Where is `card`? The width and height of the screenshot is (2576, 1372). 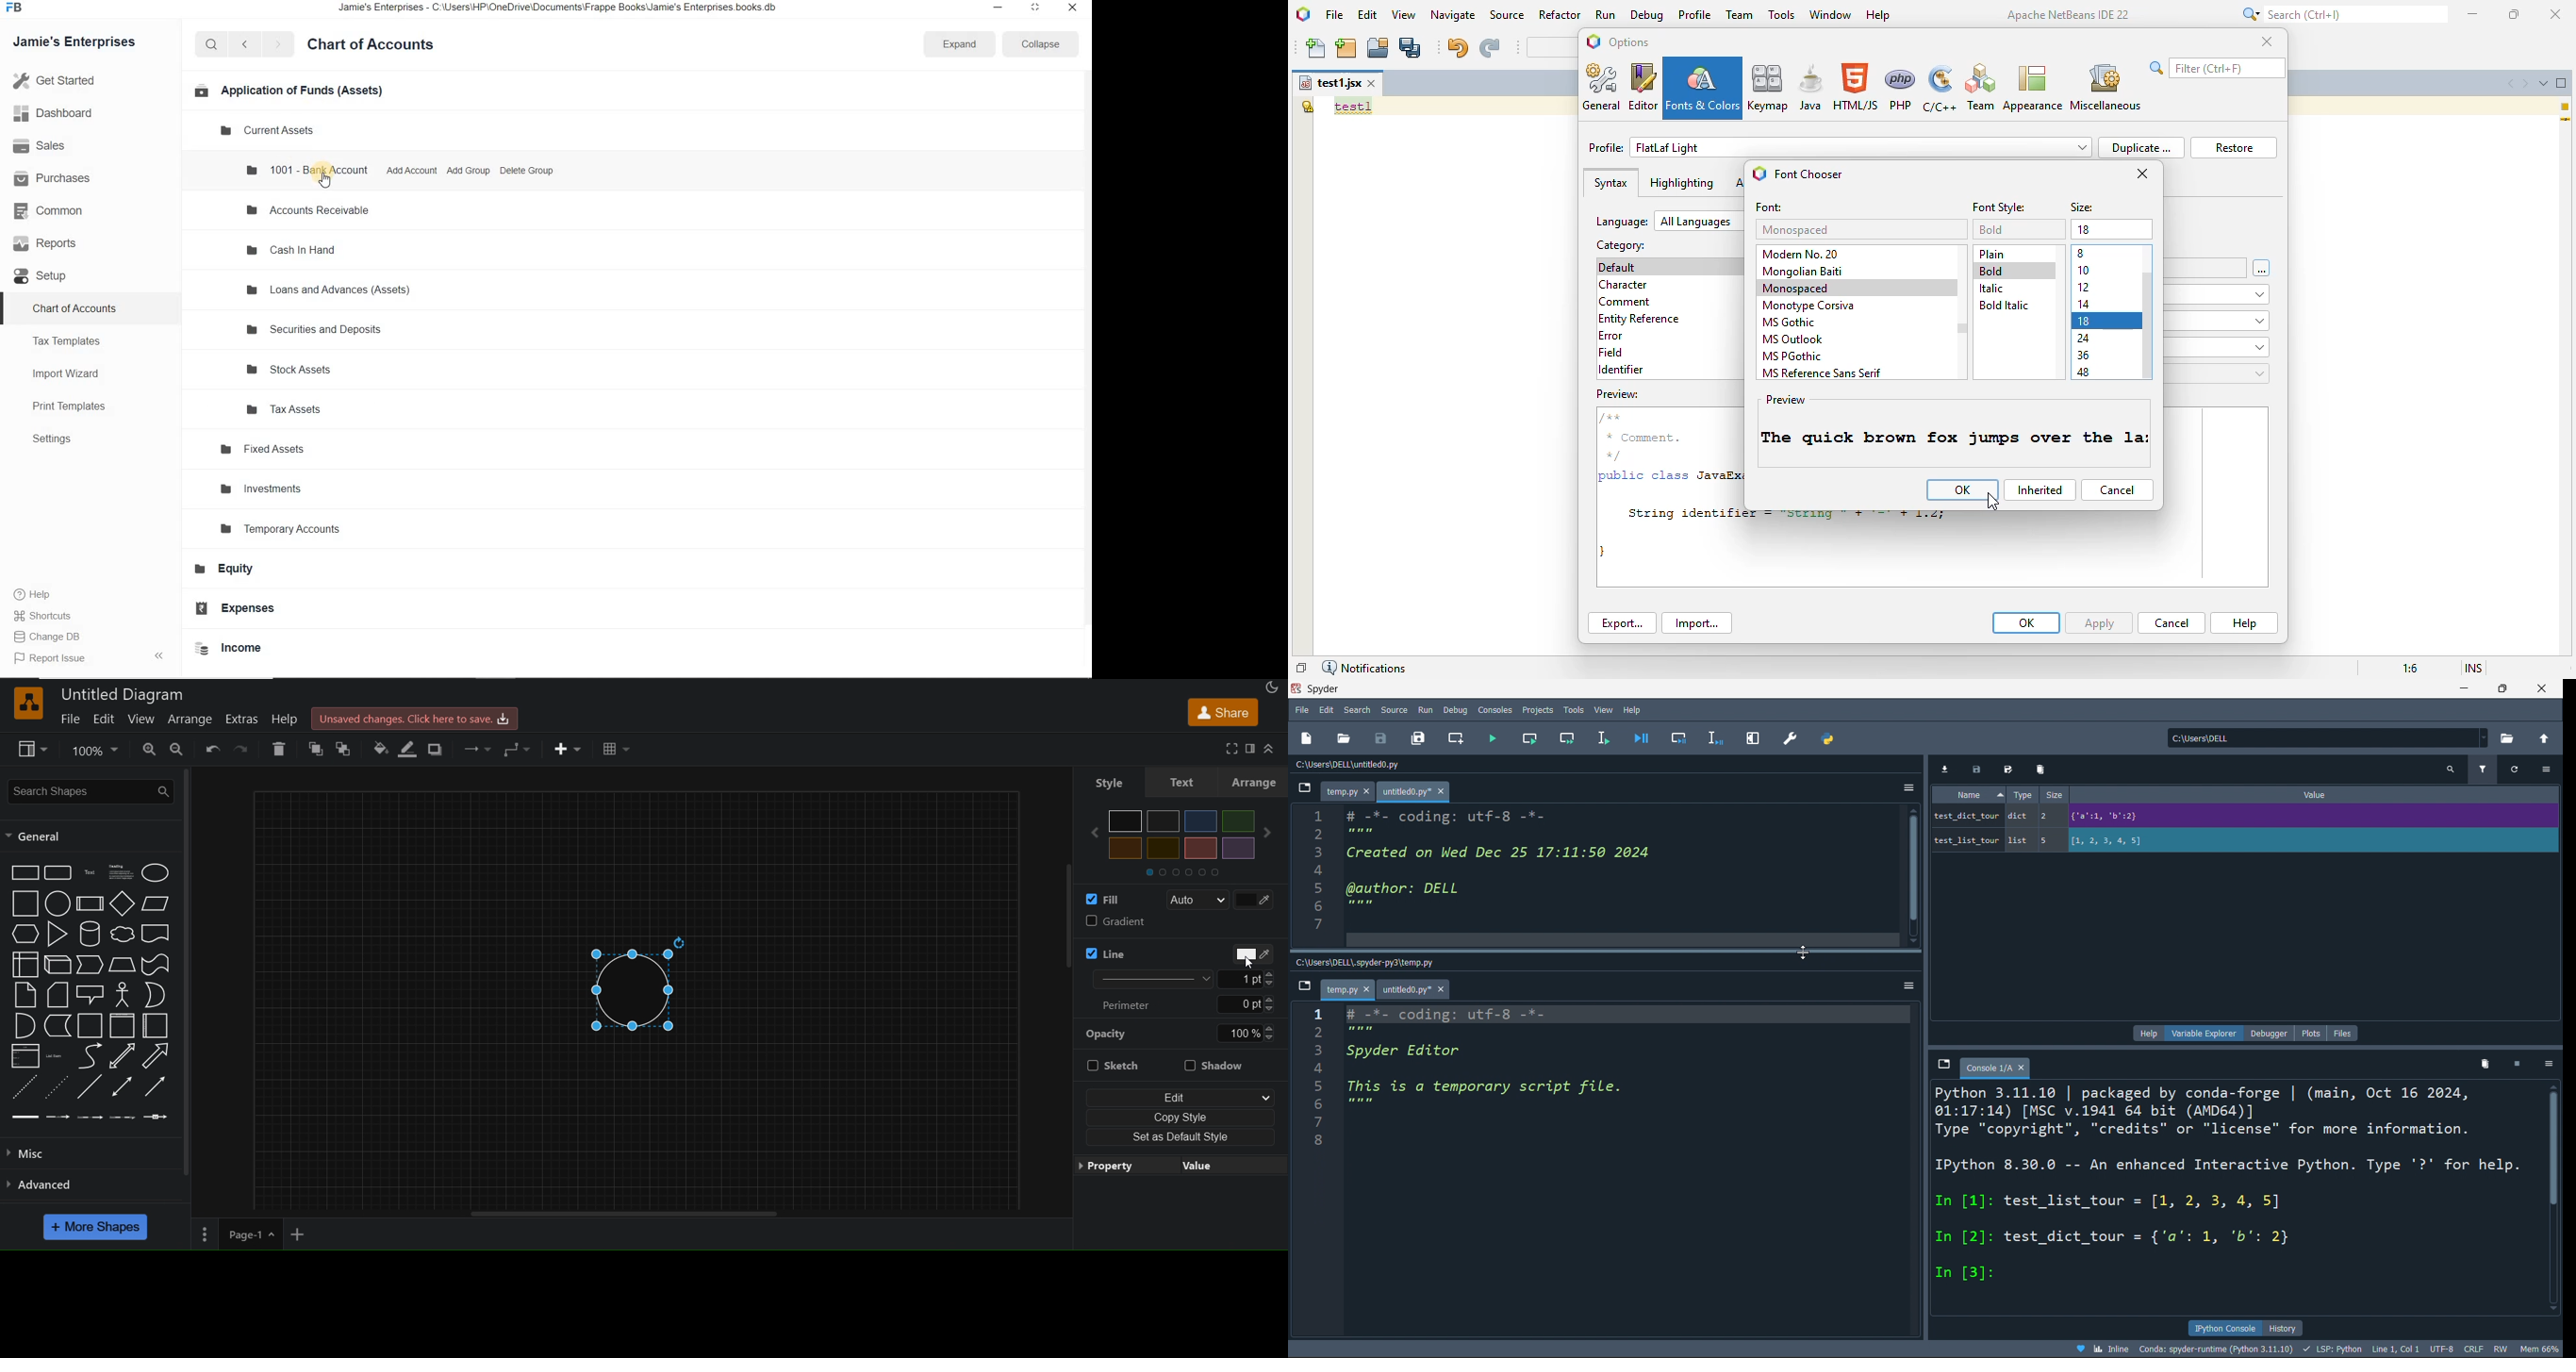 card is located at coordinates (58, 996).